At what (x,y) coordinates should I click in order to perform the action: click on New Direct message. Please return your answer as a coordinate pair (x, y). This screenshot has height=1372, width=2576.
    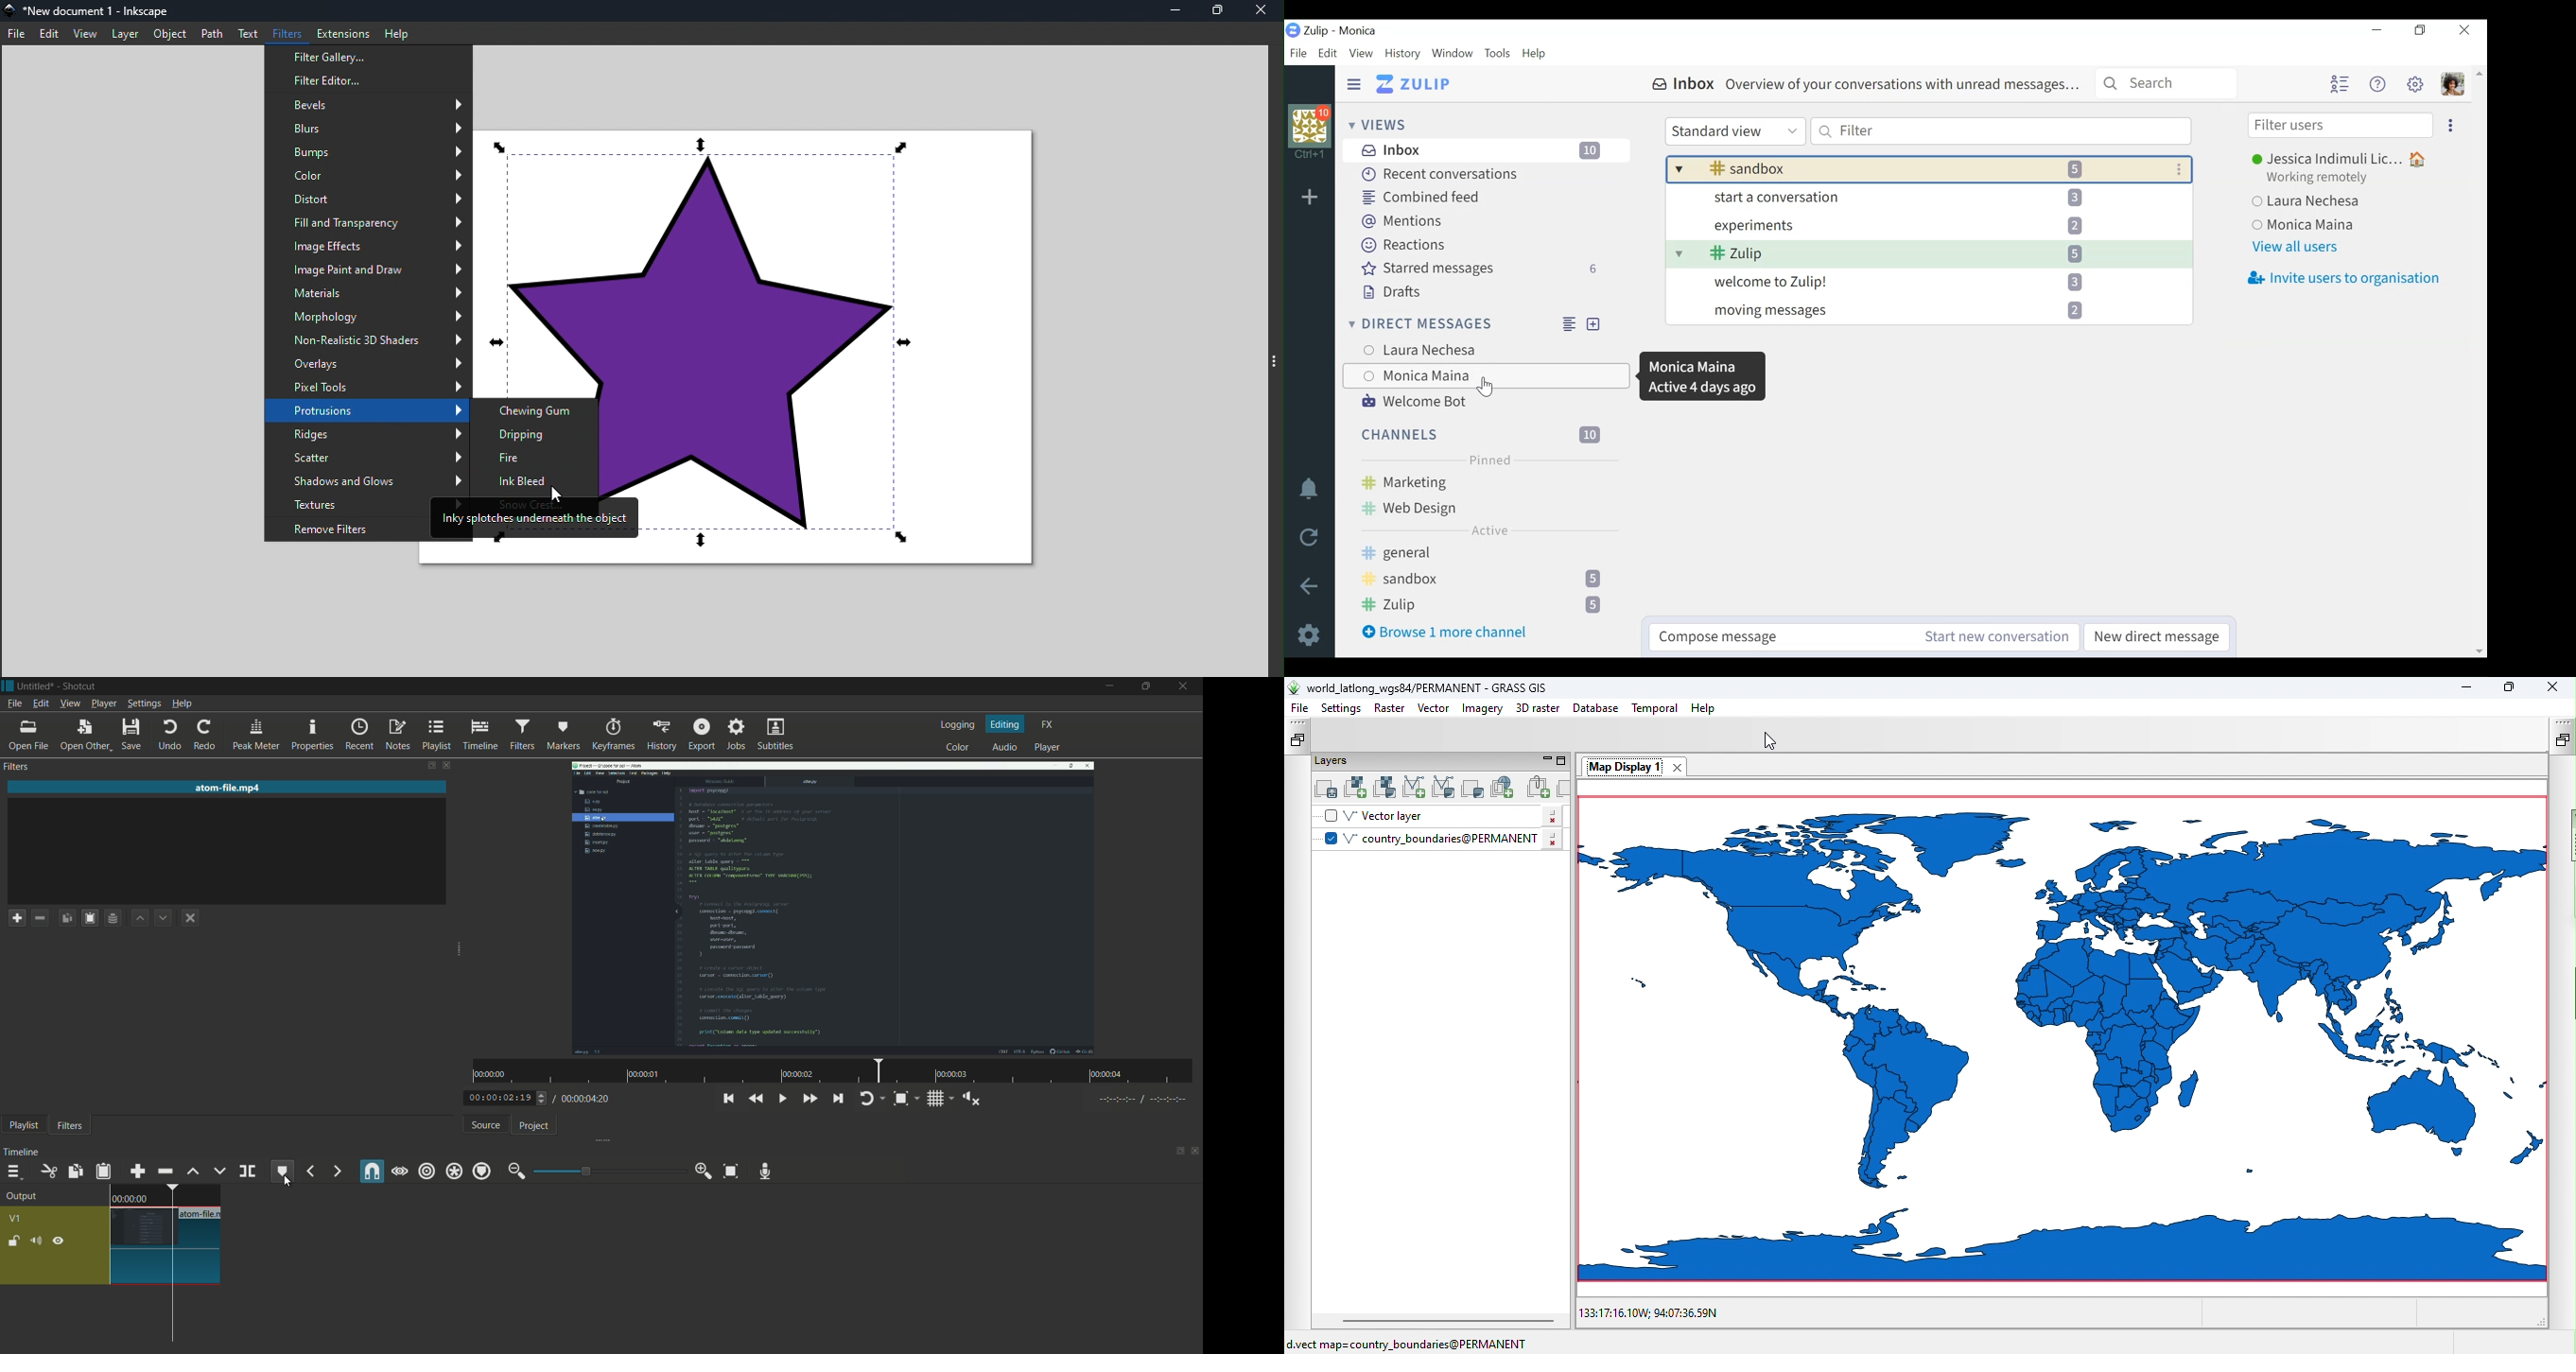
    Looking at the image, I should click on (1594, 324).